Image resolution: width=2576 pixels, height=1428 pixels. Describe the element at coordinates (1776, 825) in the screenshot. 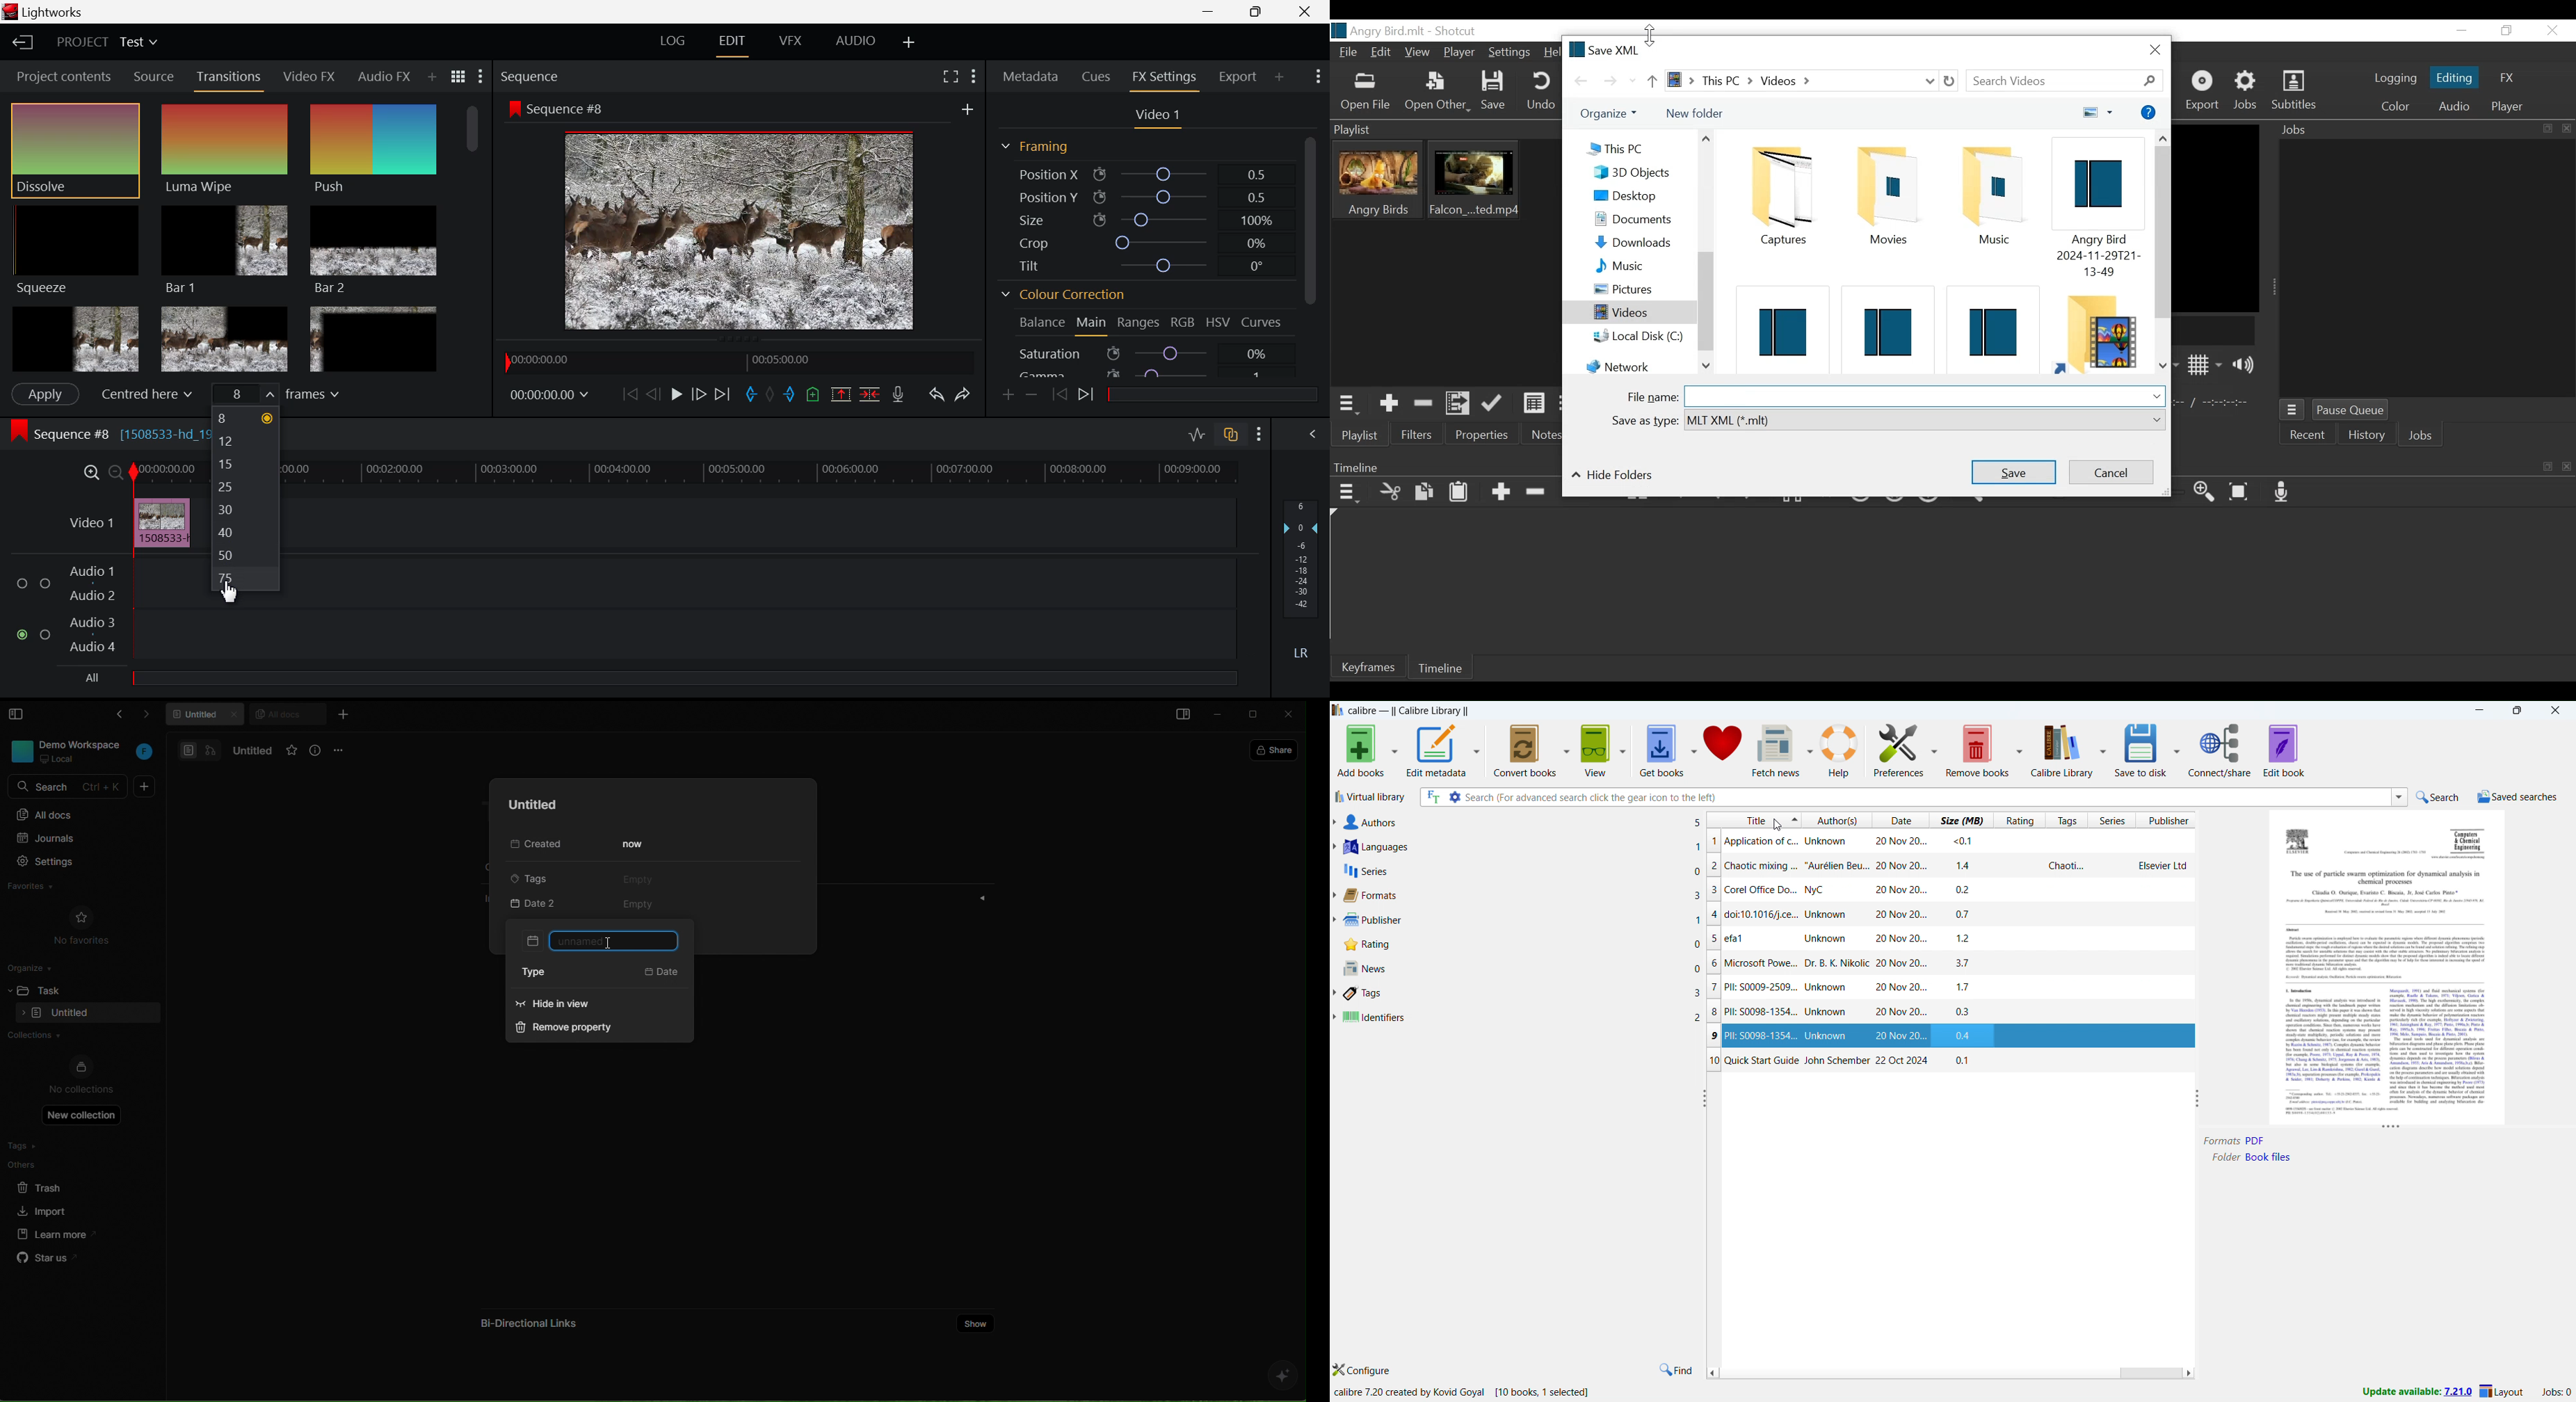

I see `Cursor` at that location.